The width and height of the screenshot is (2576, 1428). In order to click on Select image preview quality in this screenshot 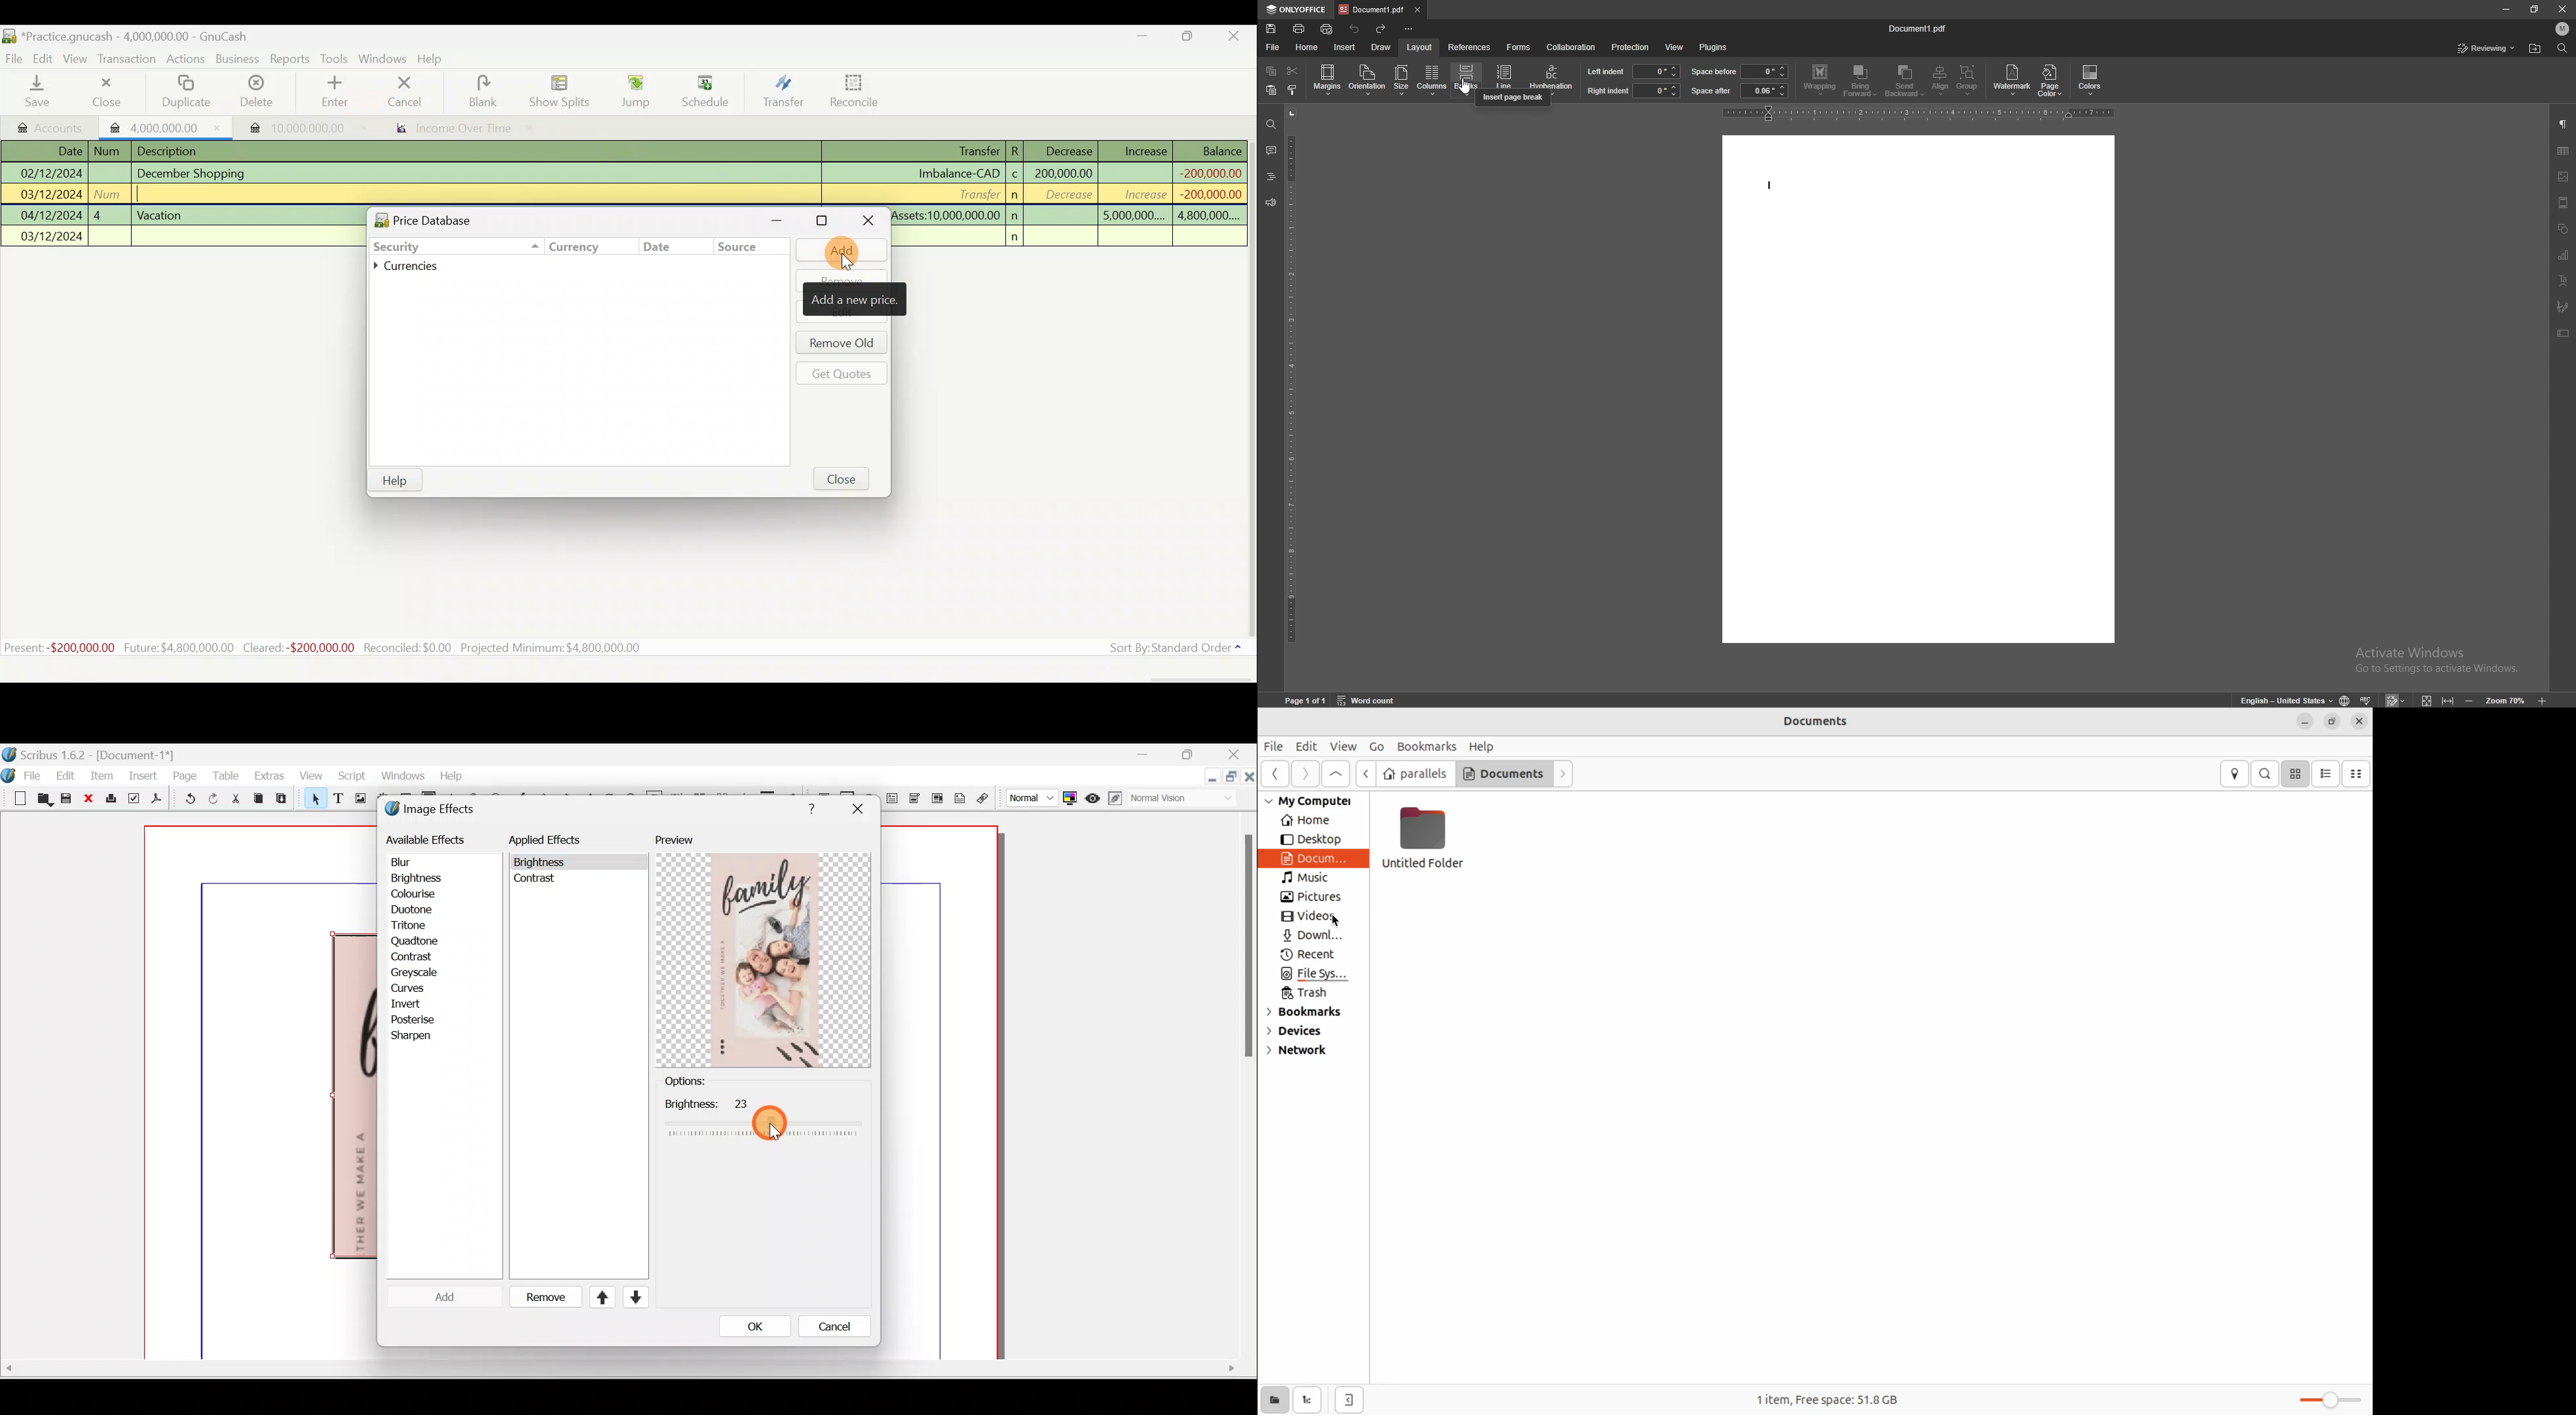, I will do `click(1029, 796)`.